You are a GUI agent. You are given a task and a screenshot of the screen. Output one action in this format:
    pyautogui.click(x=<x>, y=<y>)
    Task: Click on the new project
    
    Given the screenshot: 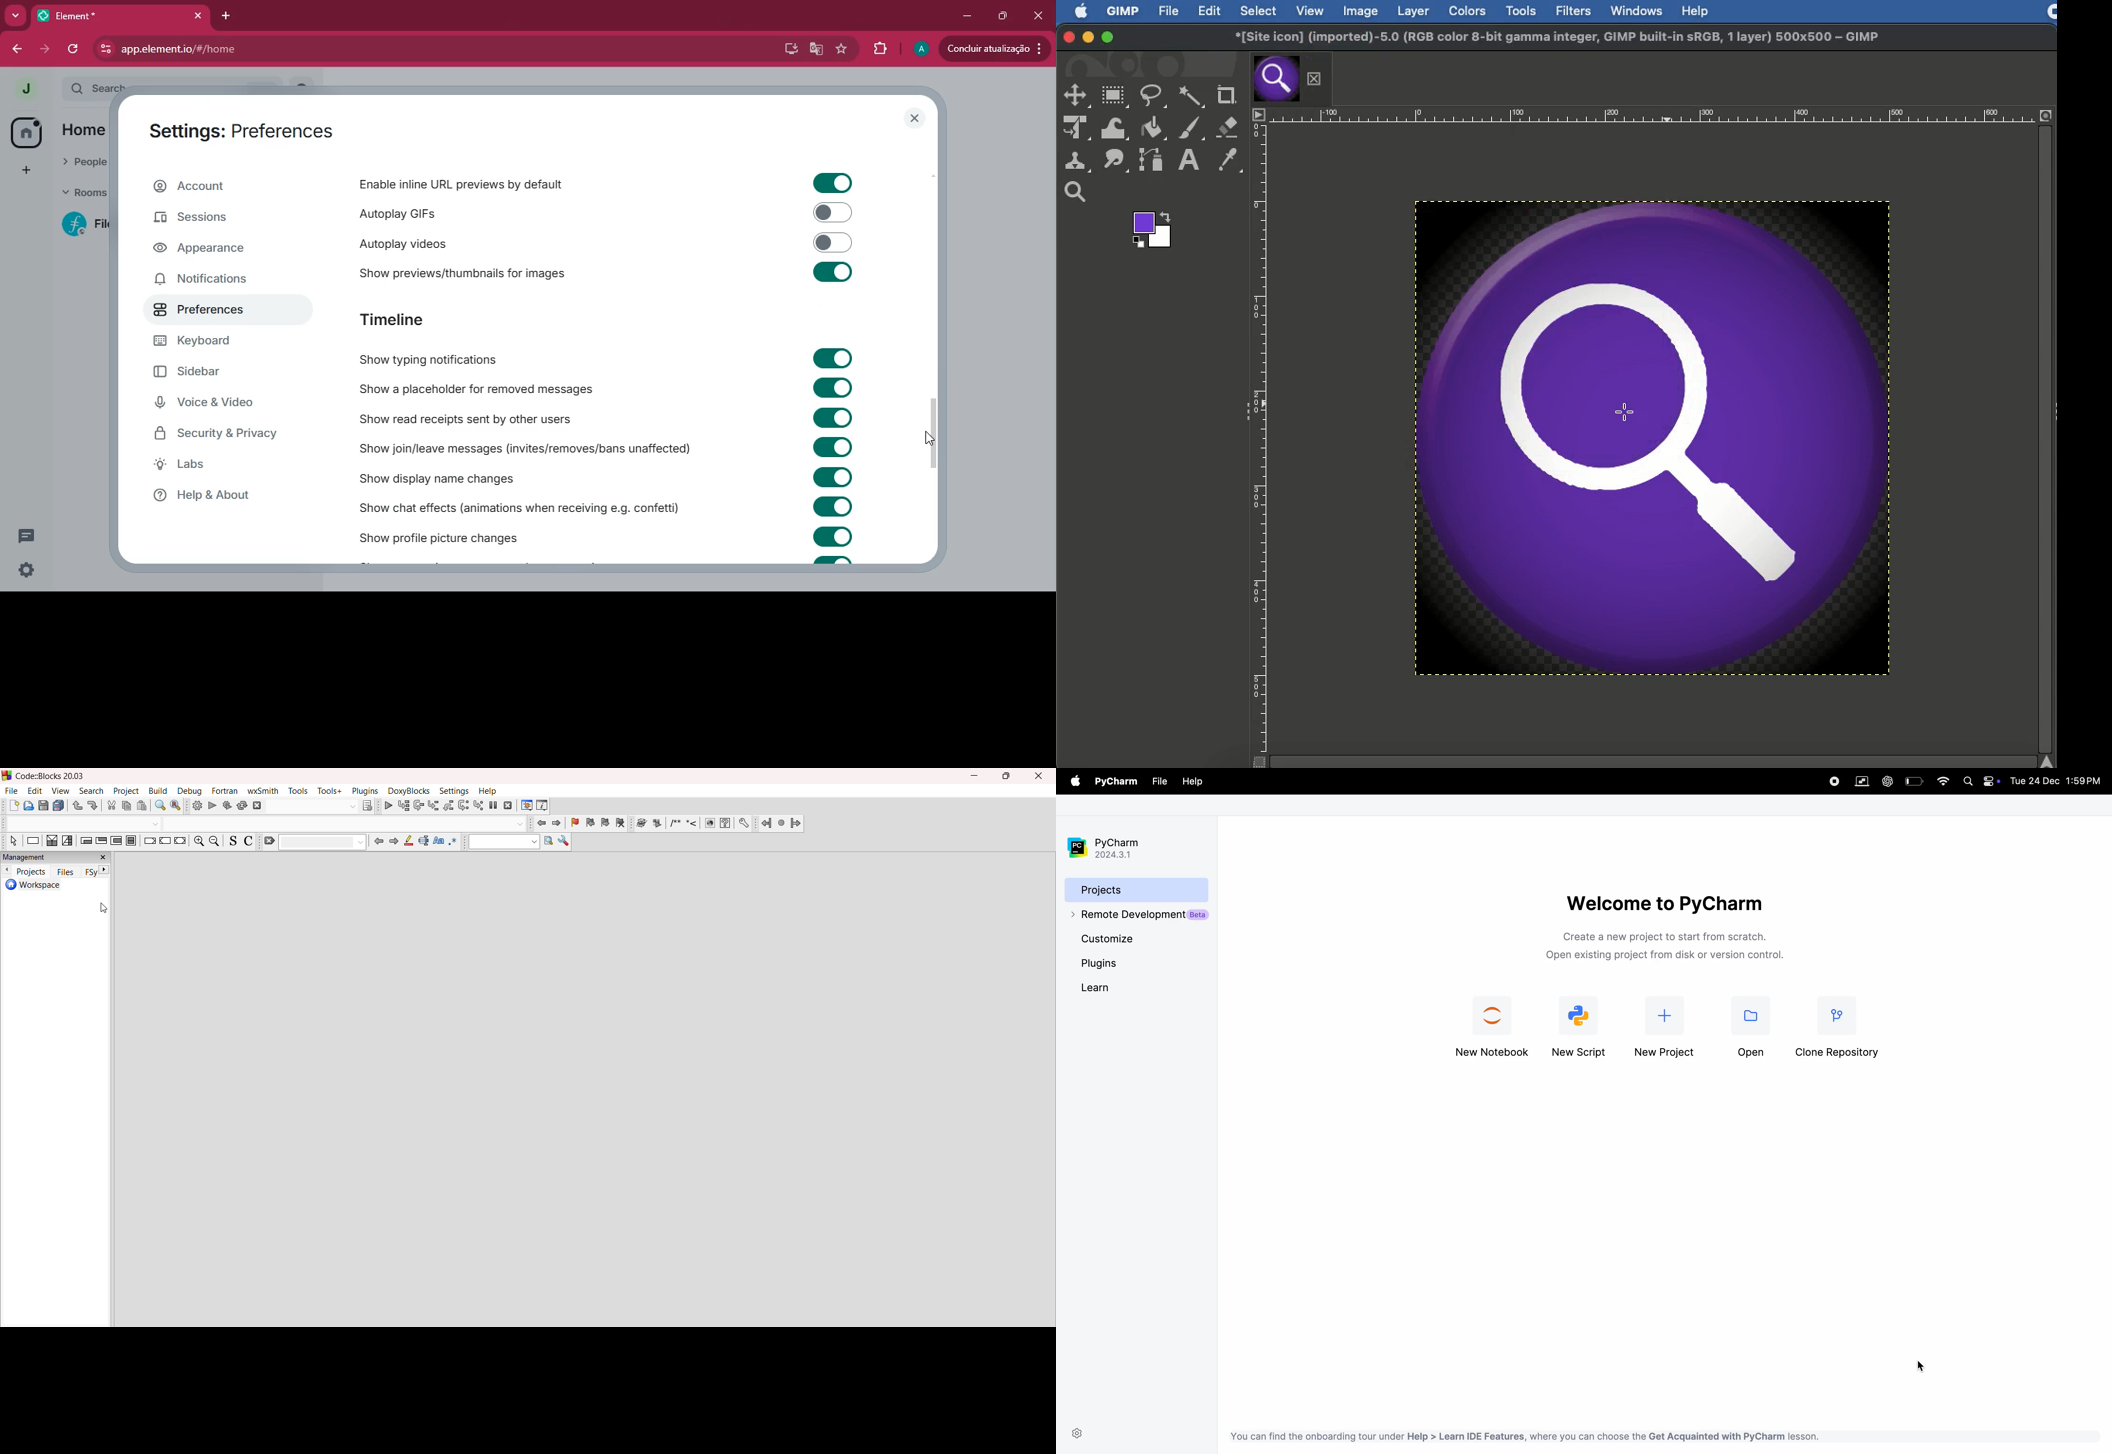 What is the action you would take?
    pyautogui.click(x=1664, y=1029)
    